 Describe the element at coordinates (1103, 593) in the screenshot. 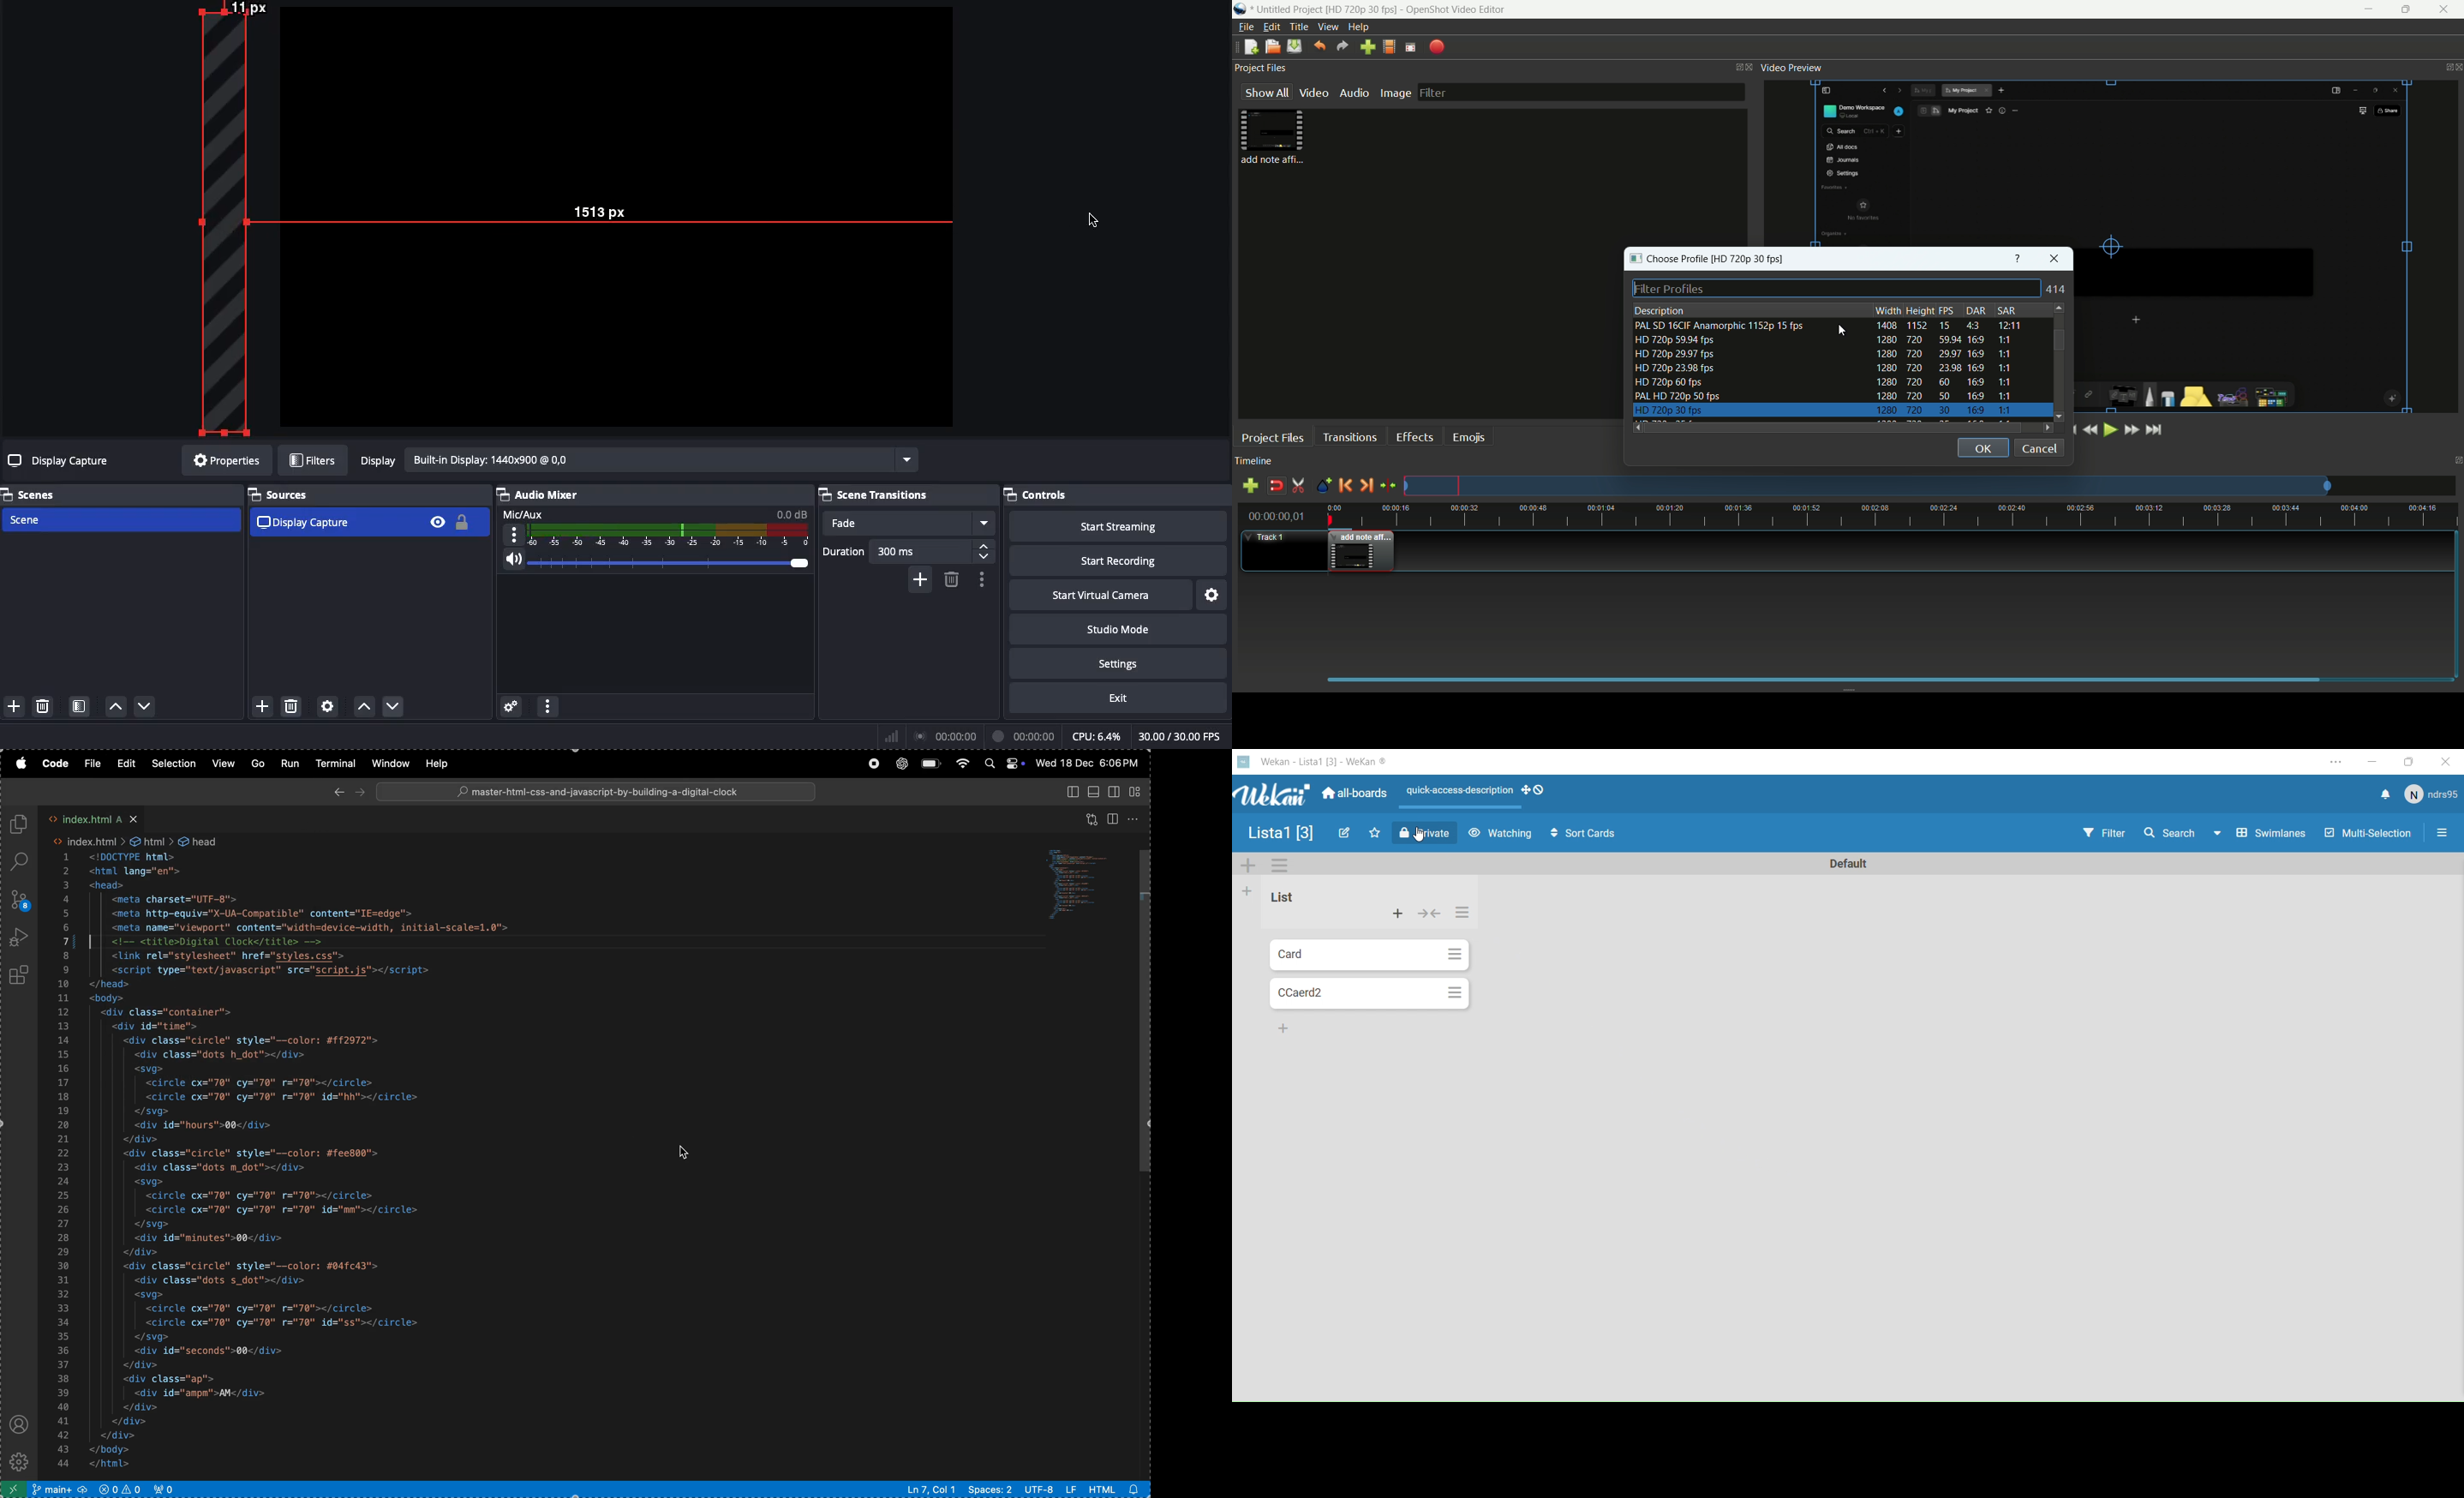

I see `Start virtual camera` at that location.